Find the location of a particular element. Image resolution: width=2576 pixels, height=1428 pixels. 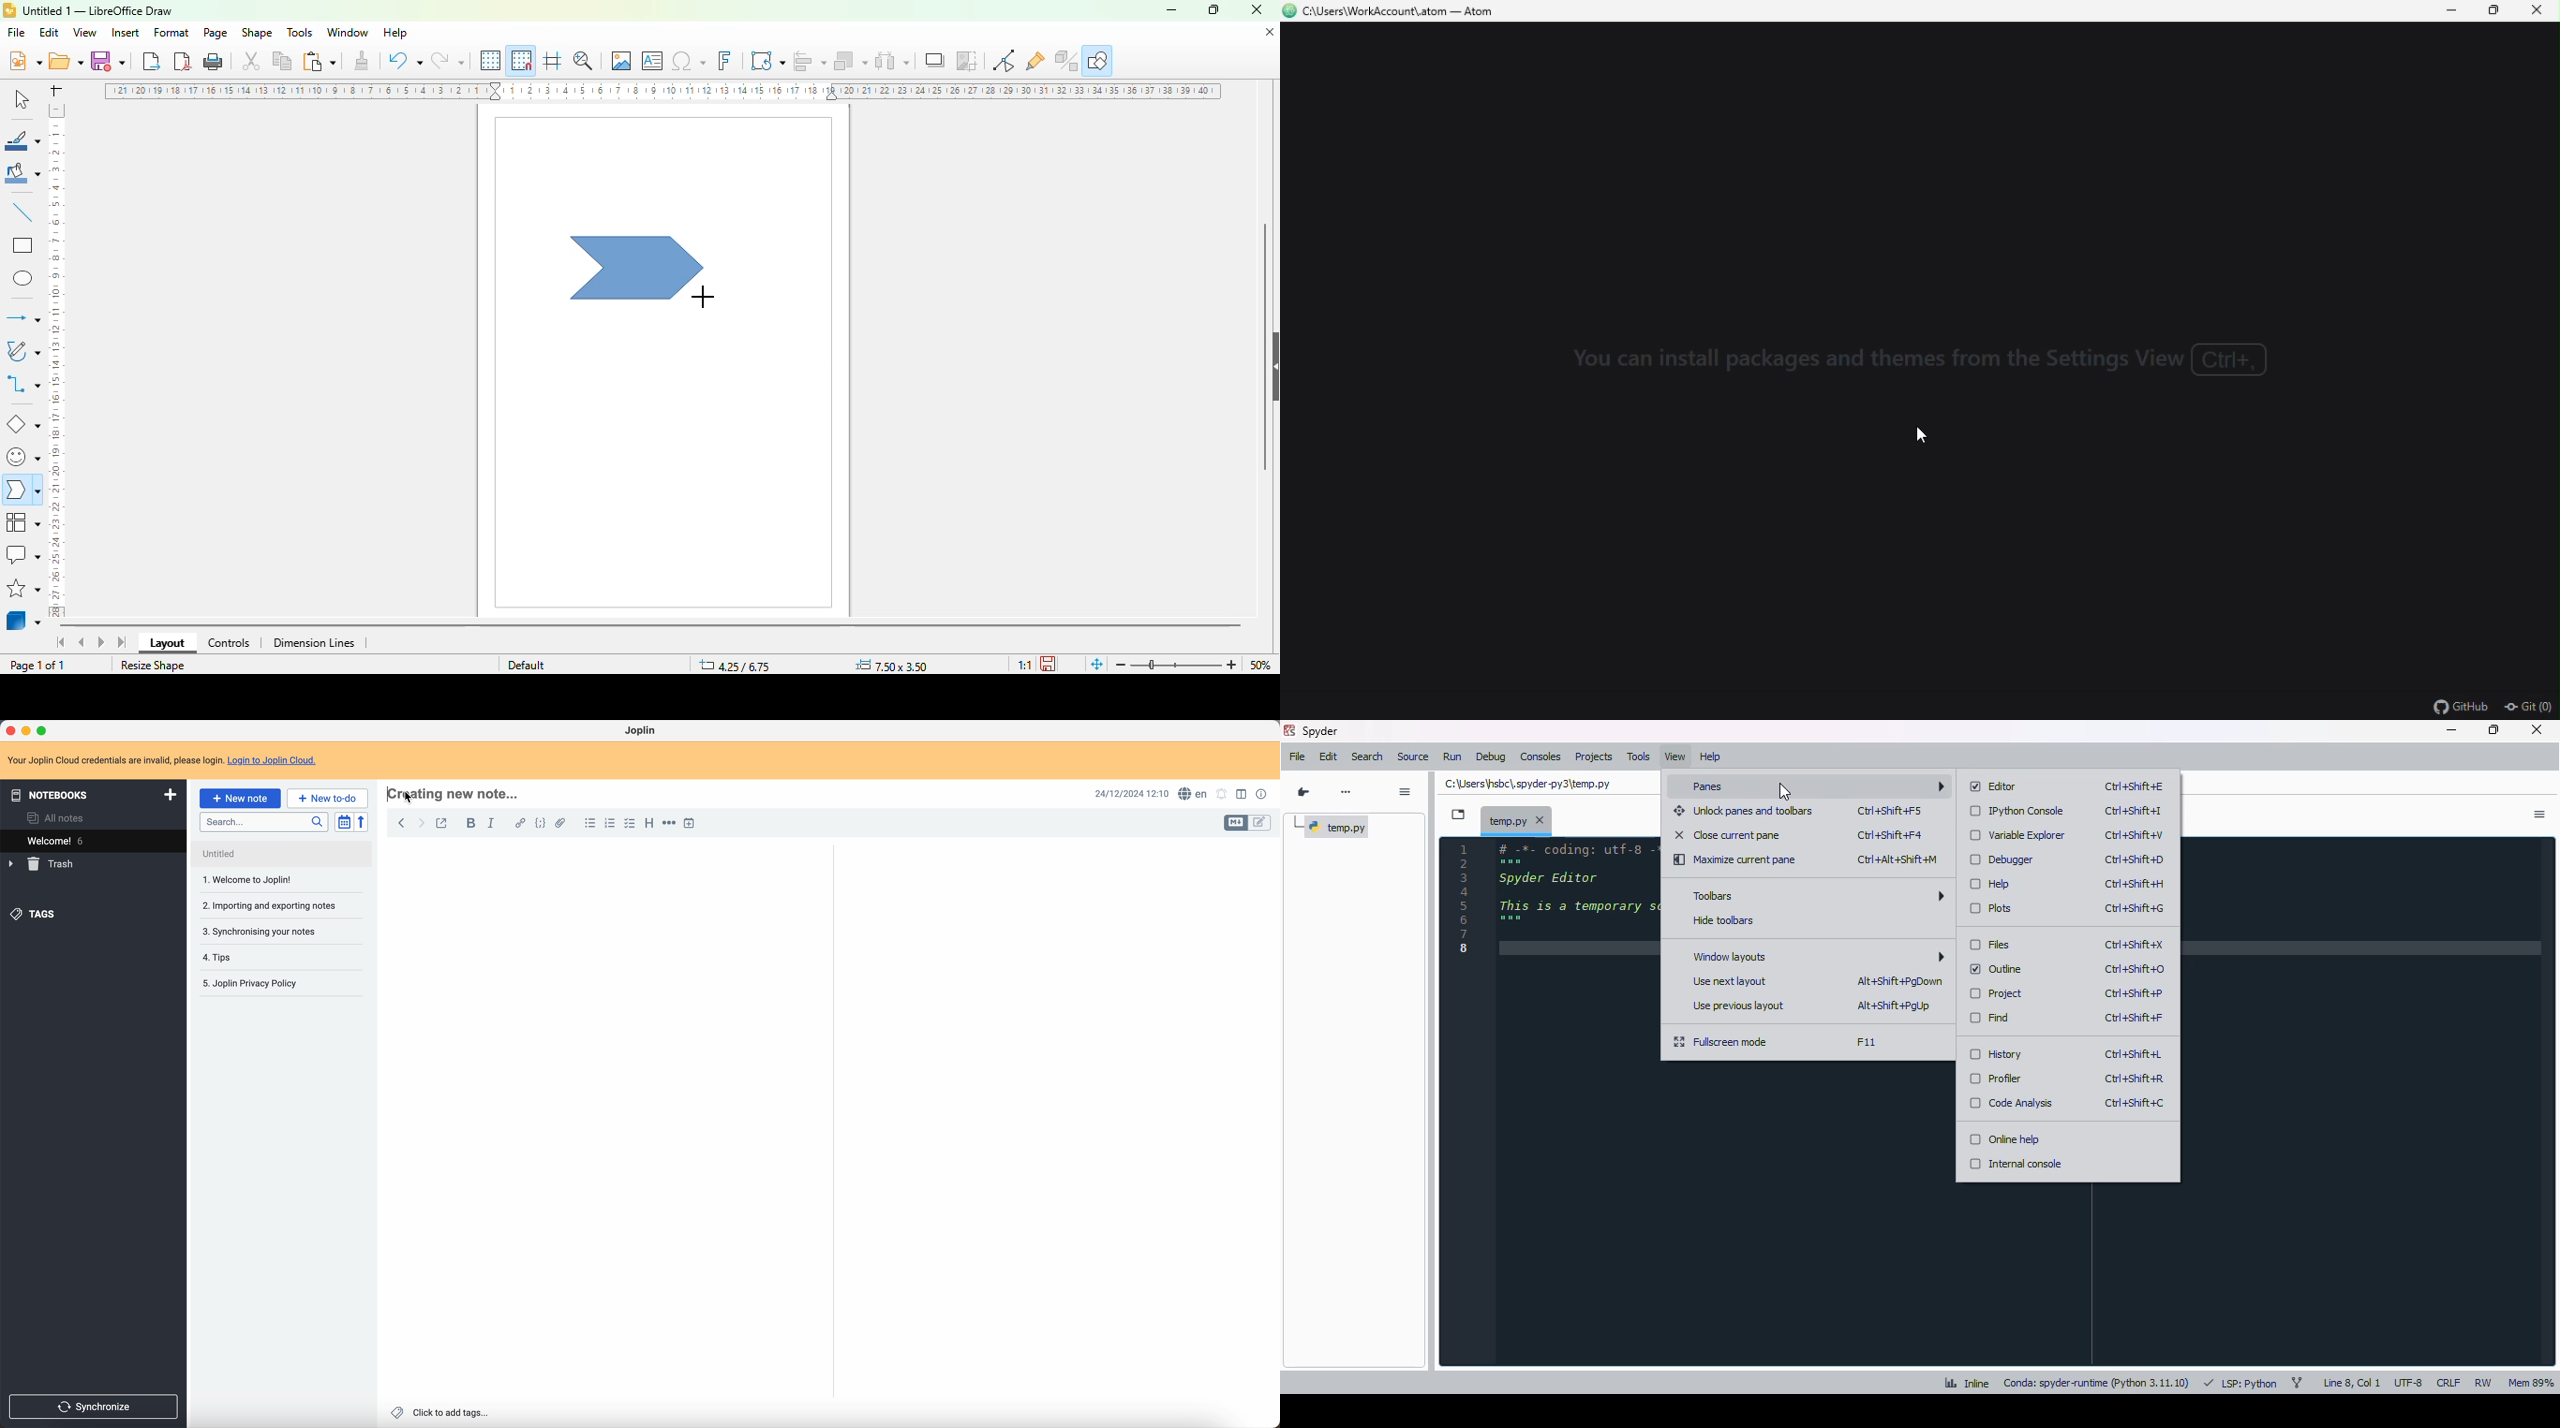

click on new note is located at coordinates (241, 798).